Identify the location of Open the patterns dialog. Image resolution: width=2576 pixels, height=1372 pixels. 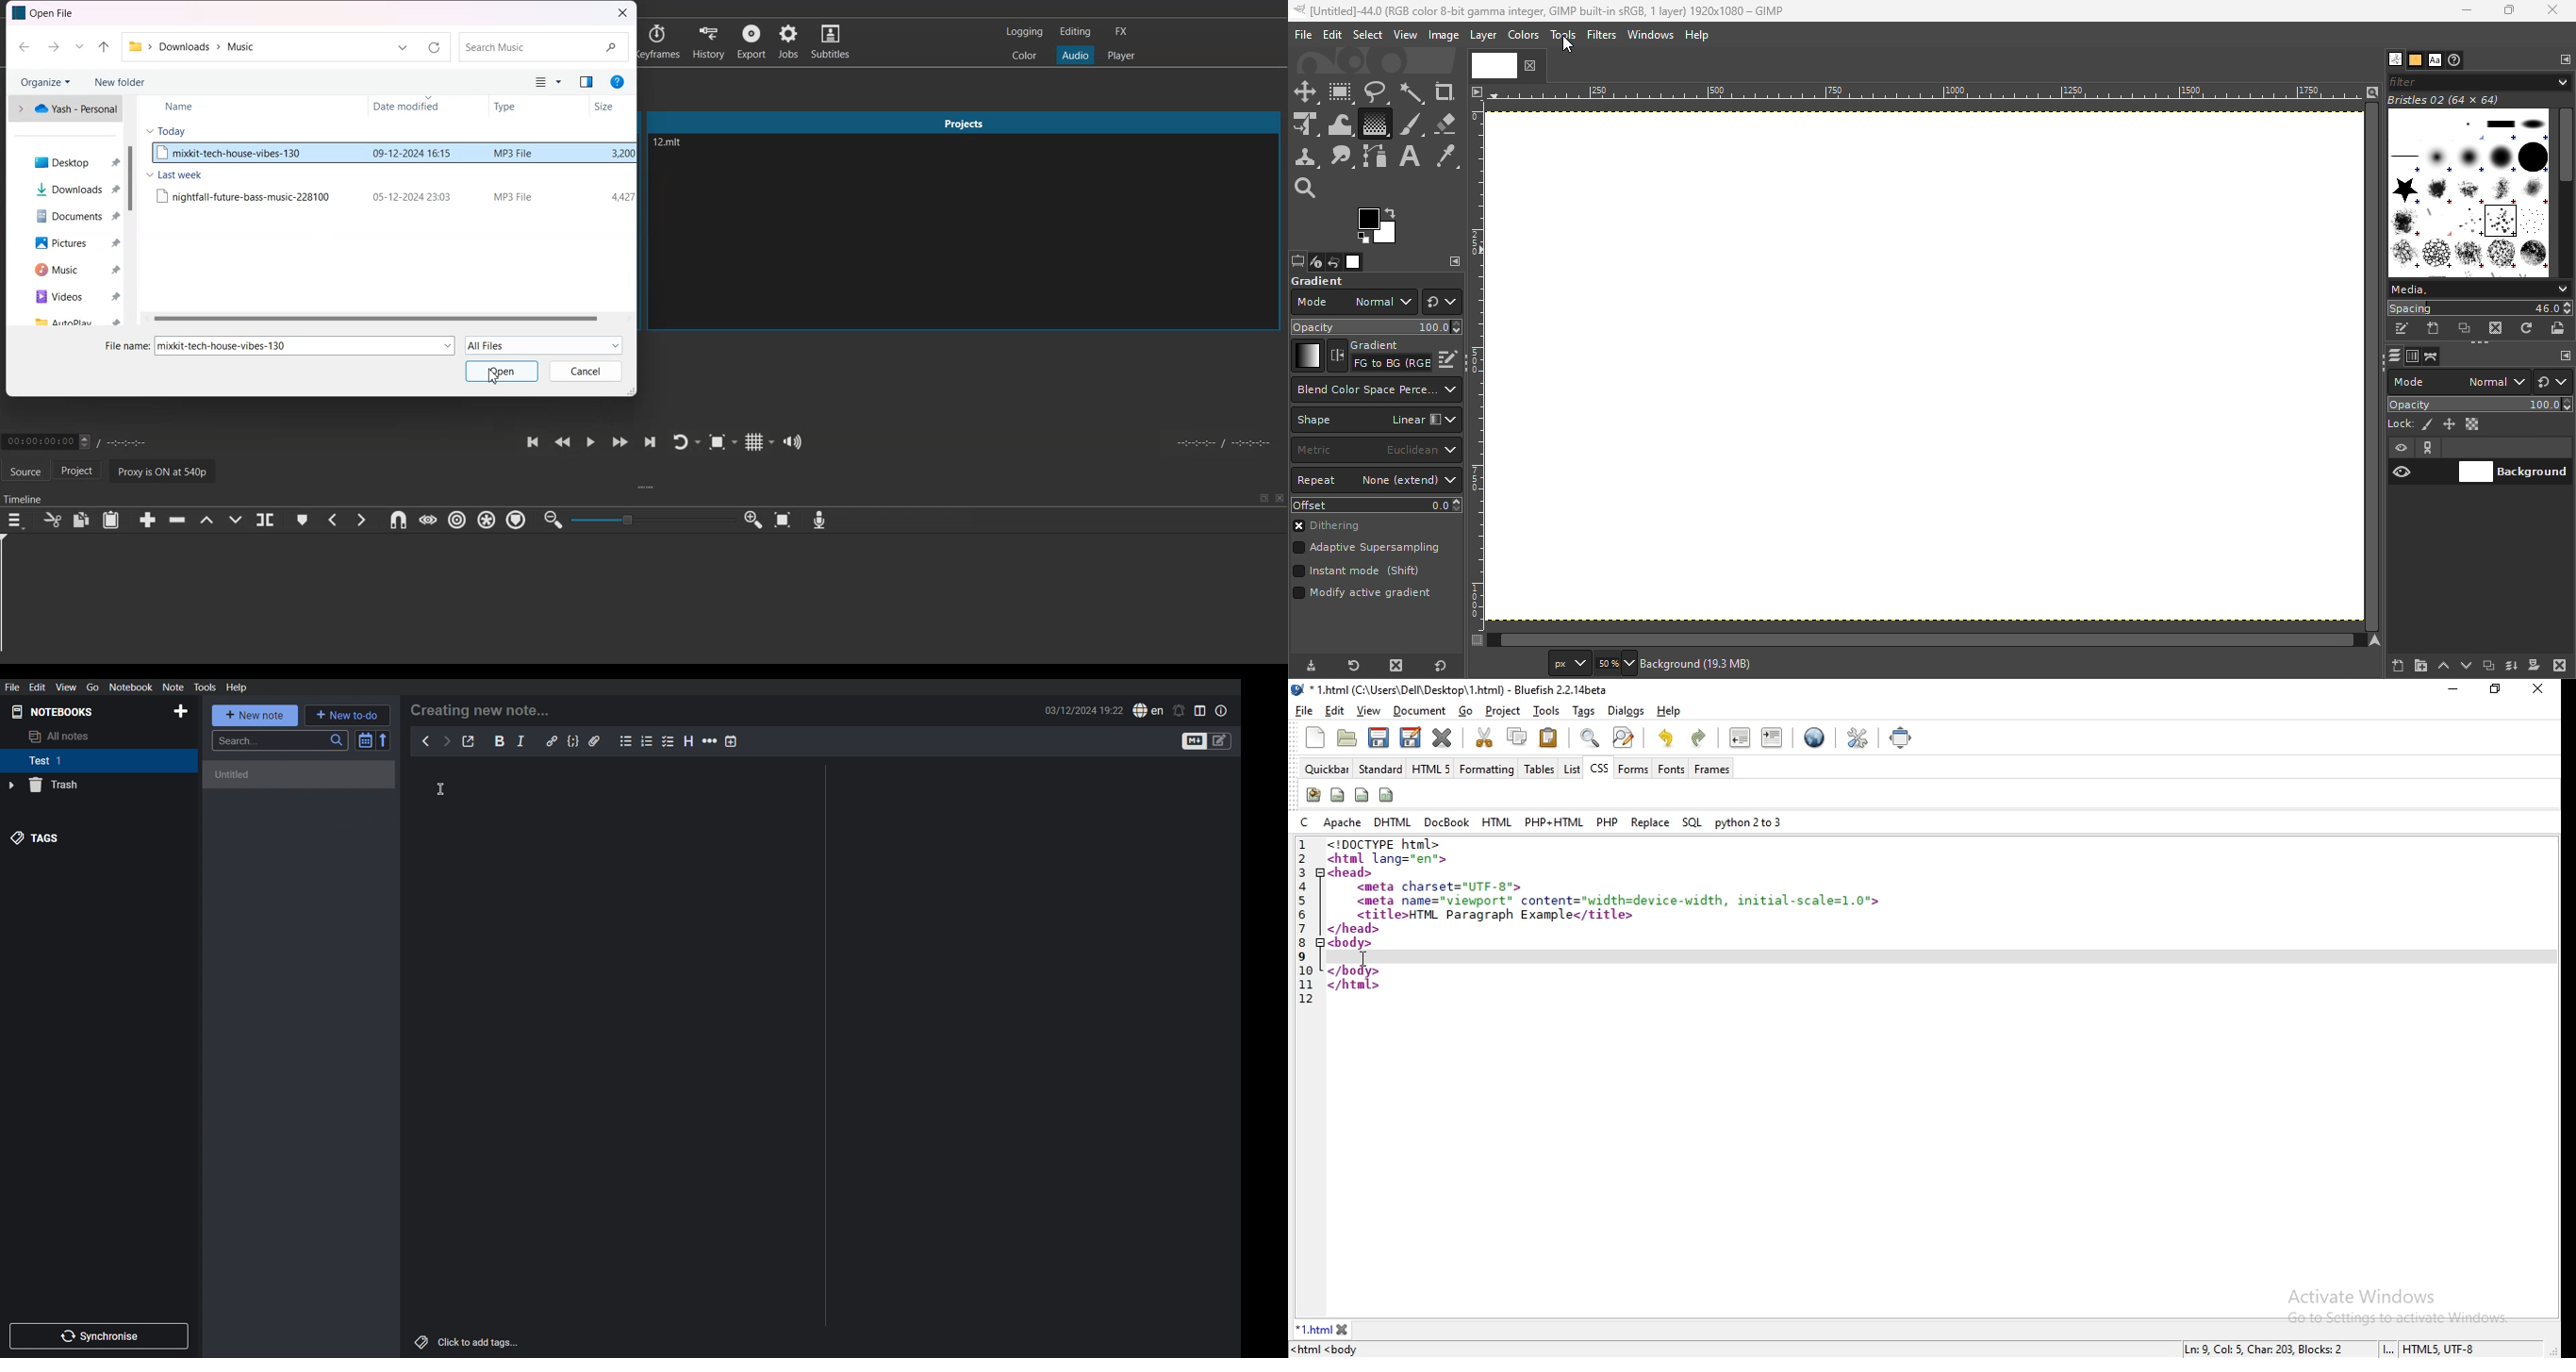
(2416, 60).